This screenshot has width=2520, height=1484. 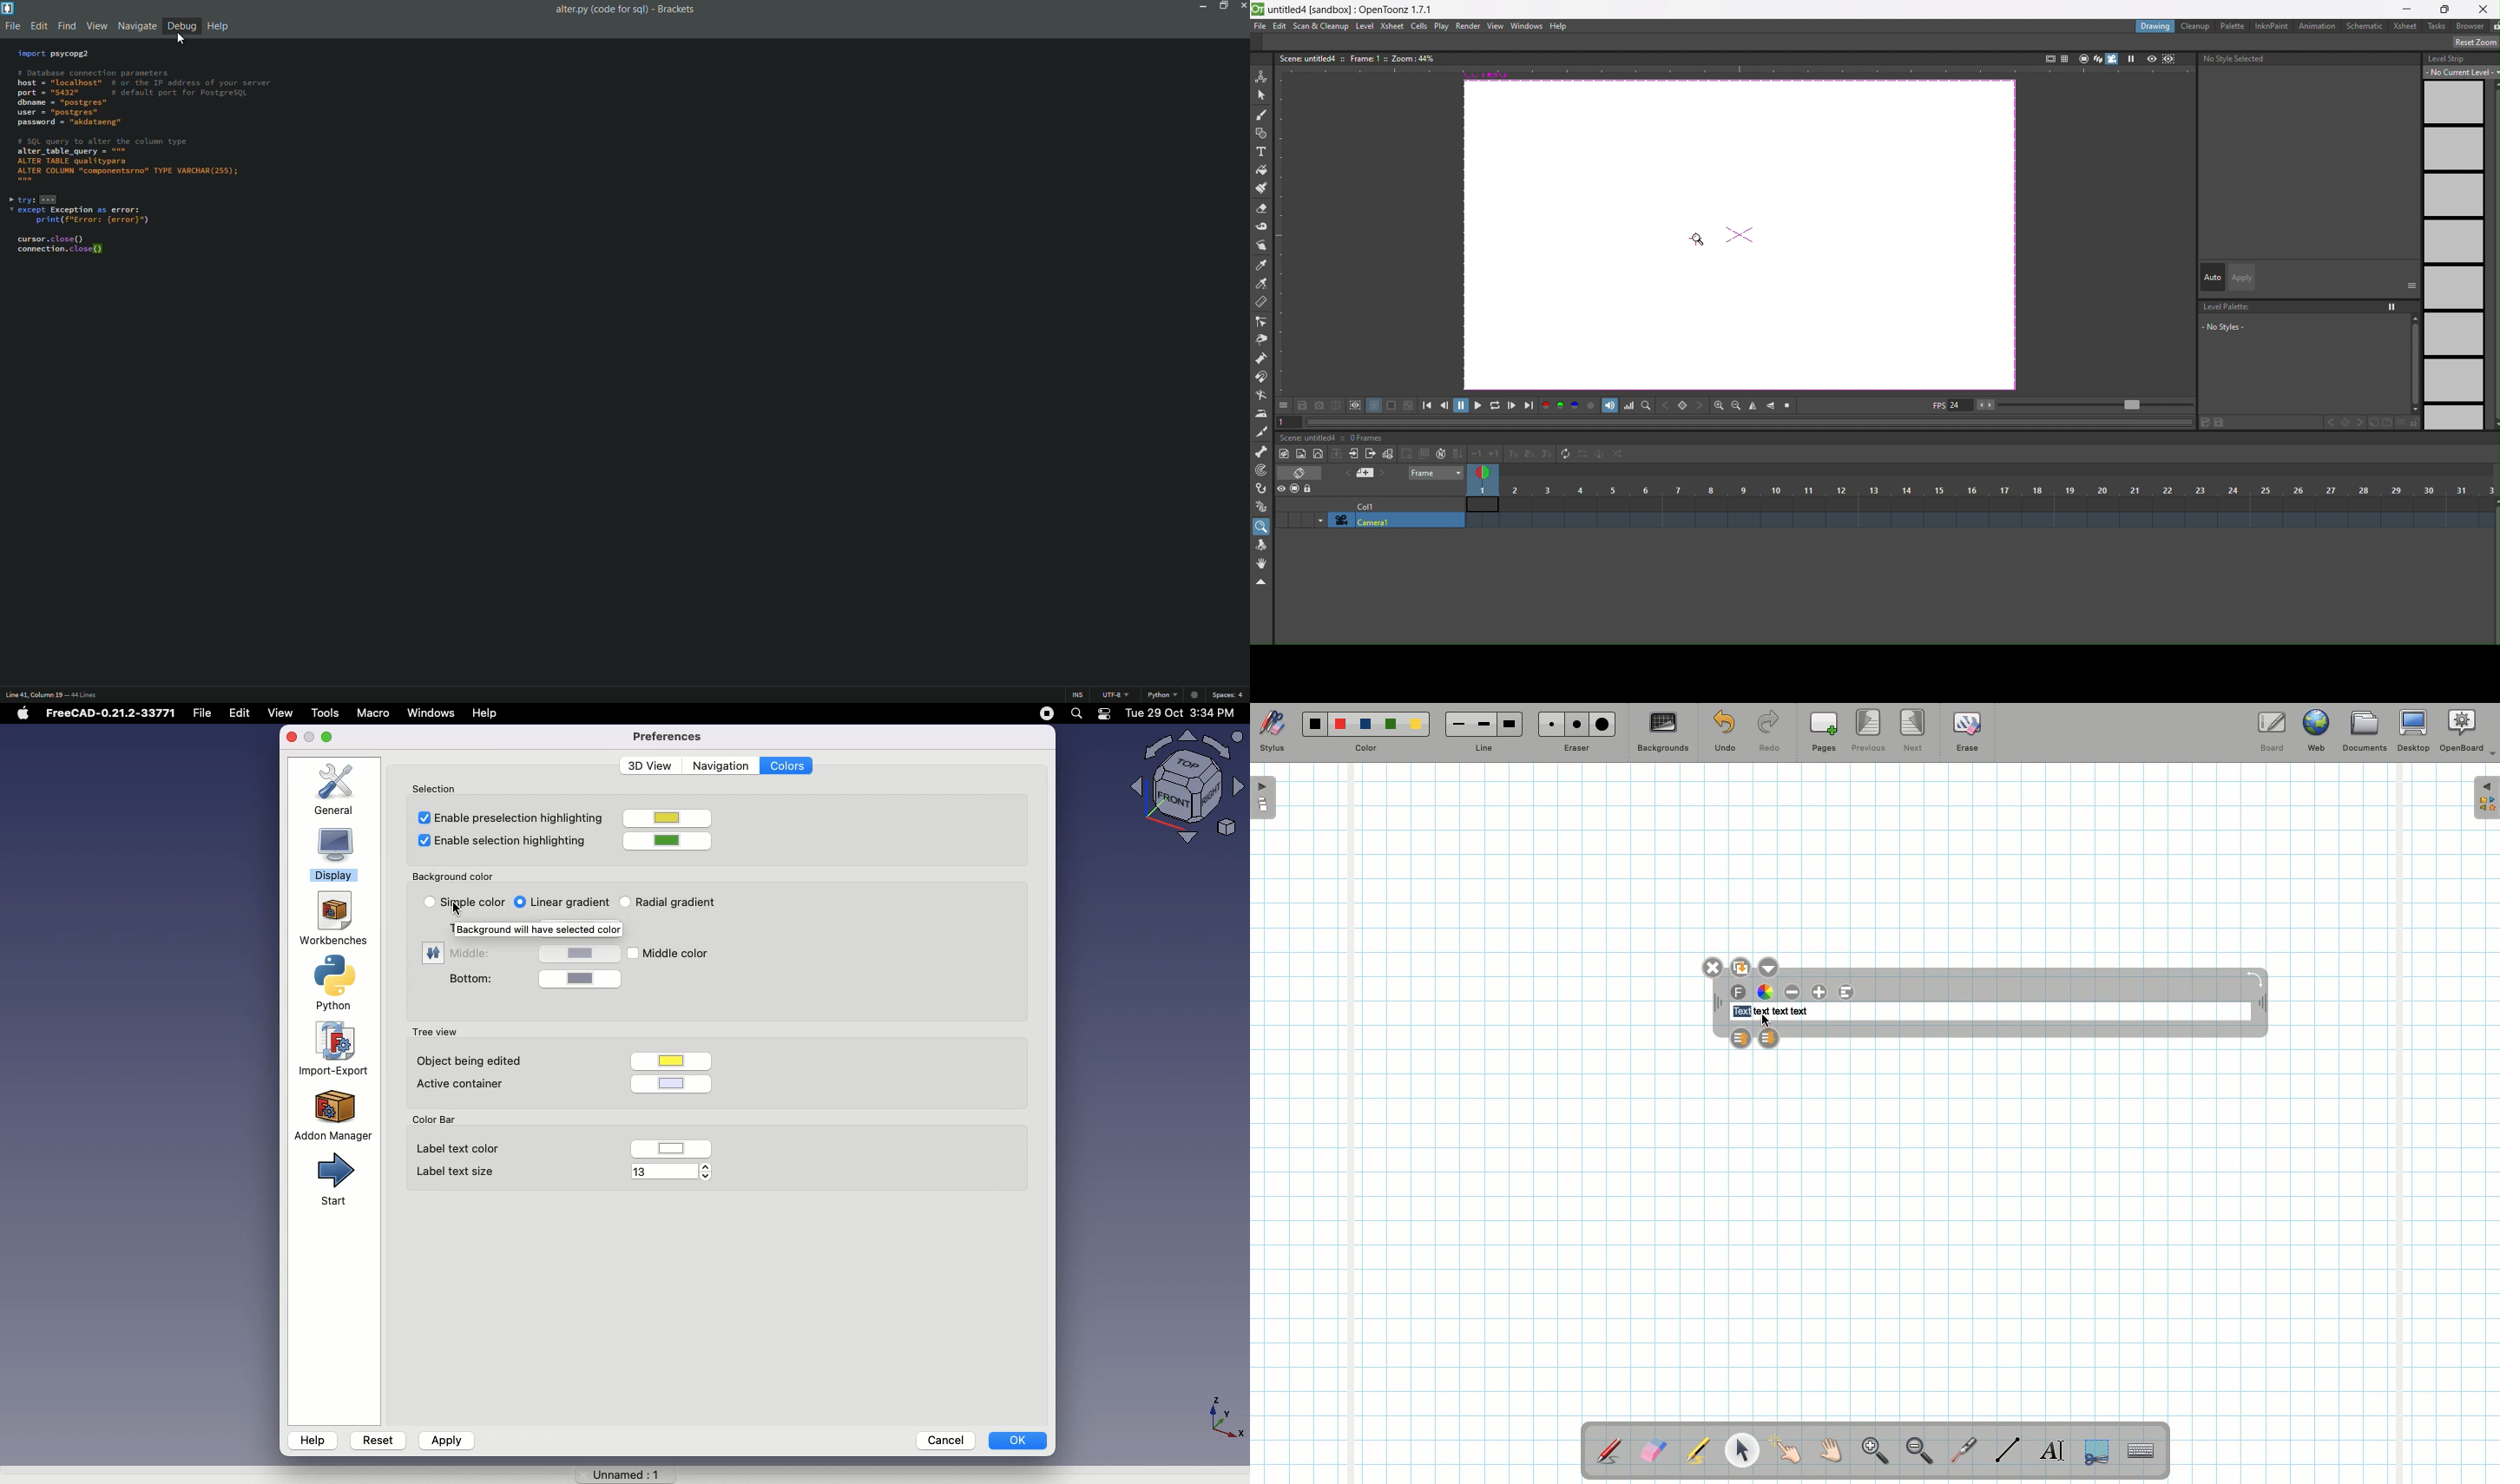 I want to click on color, so click(x=673, y=1082).